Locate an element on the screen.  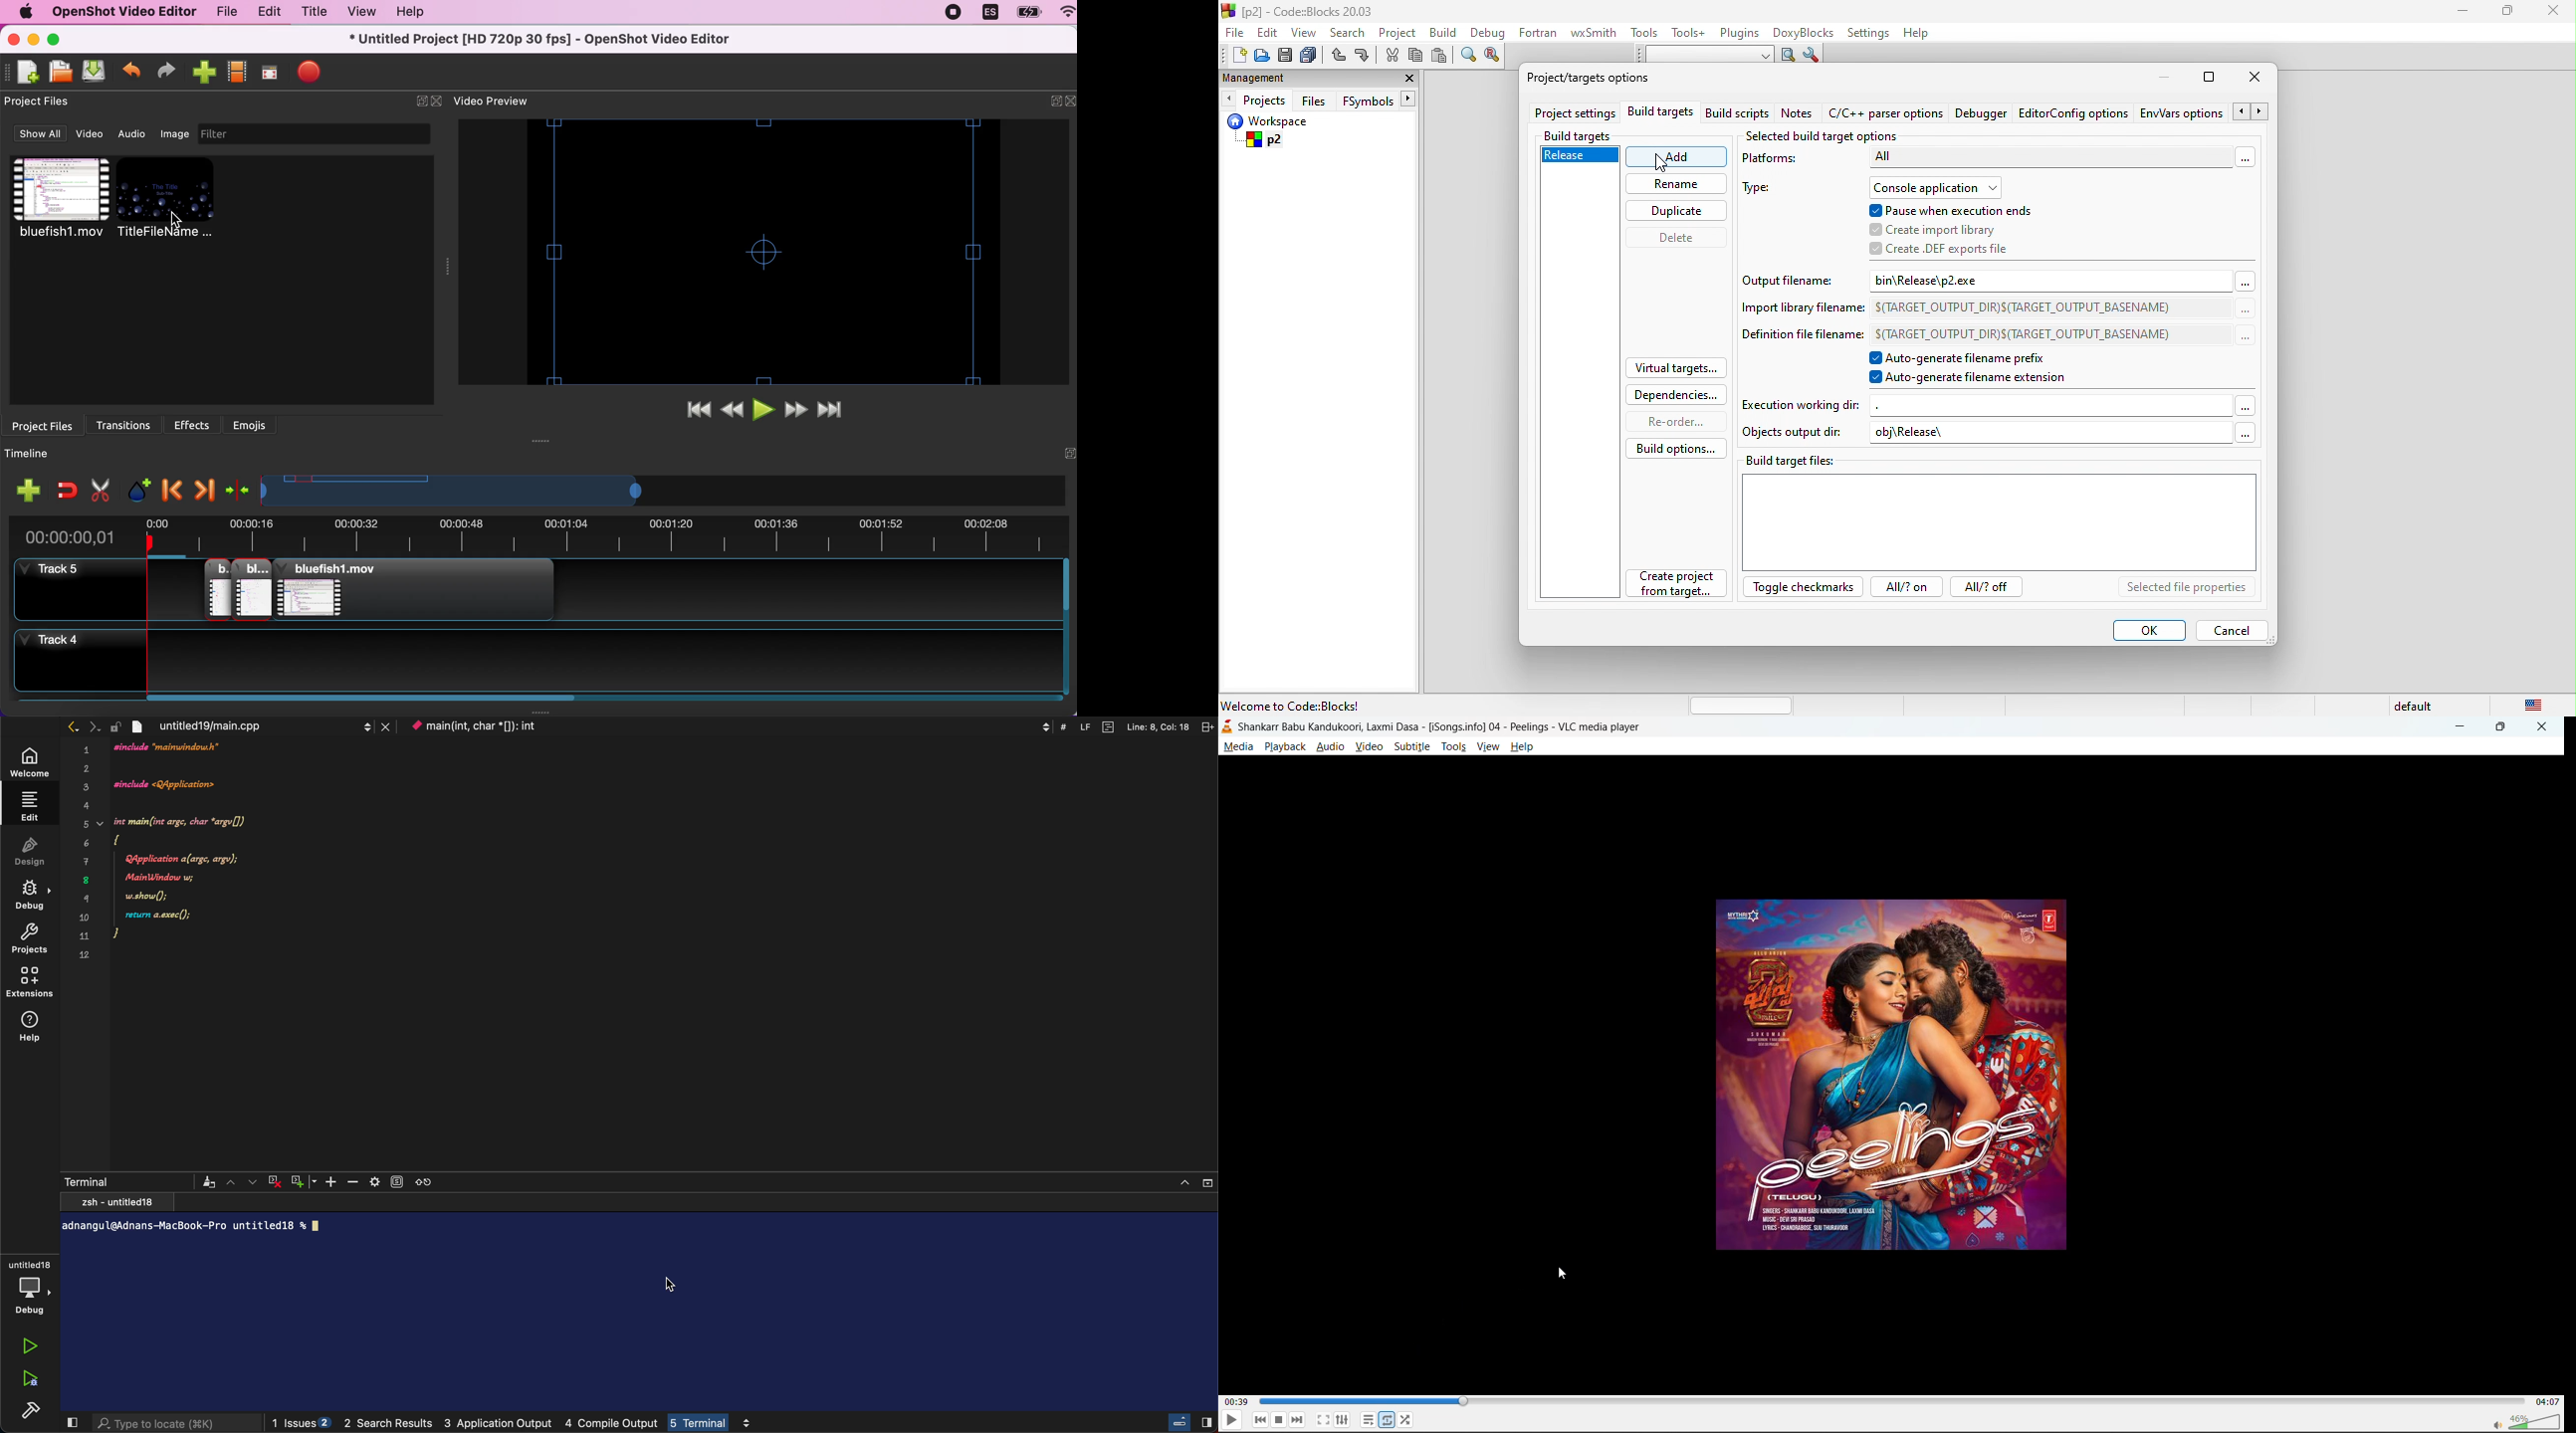
find  is located at coordinates (1466, 57).